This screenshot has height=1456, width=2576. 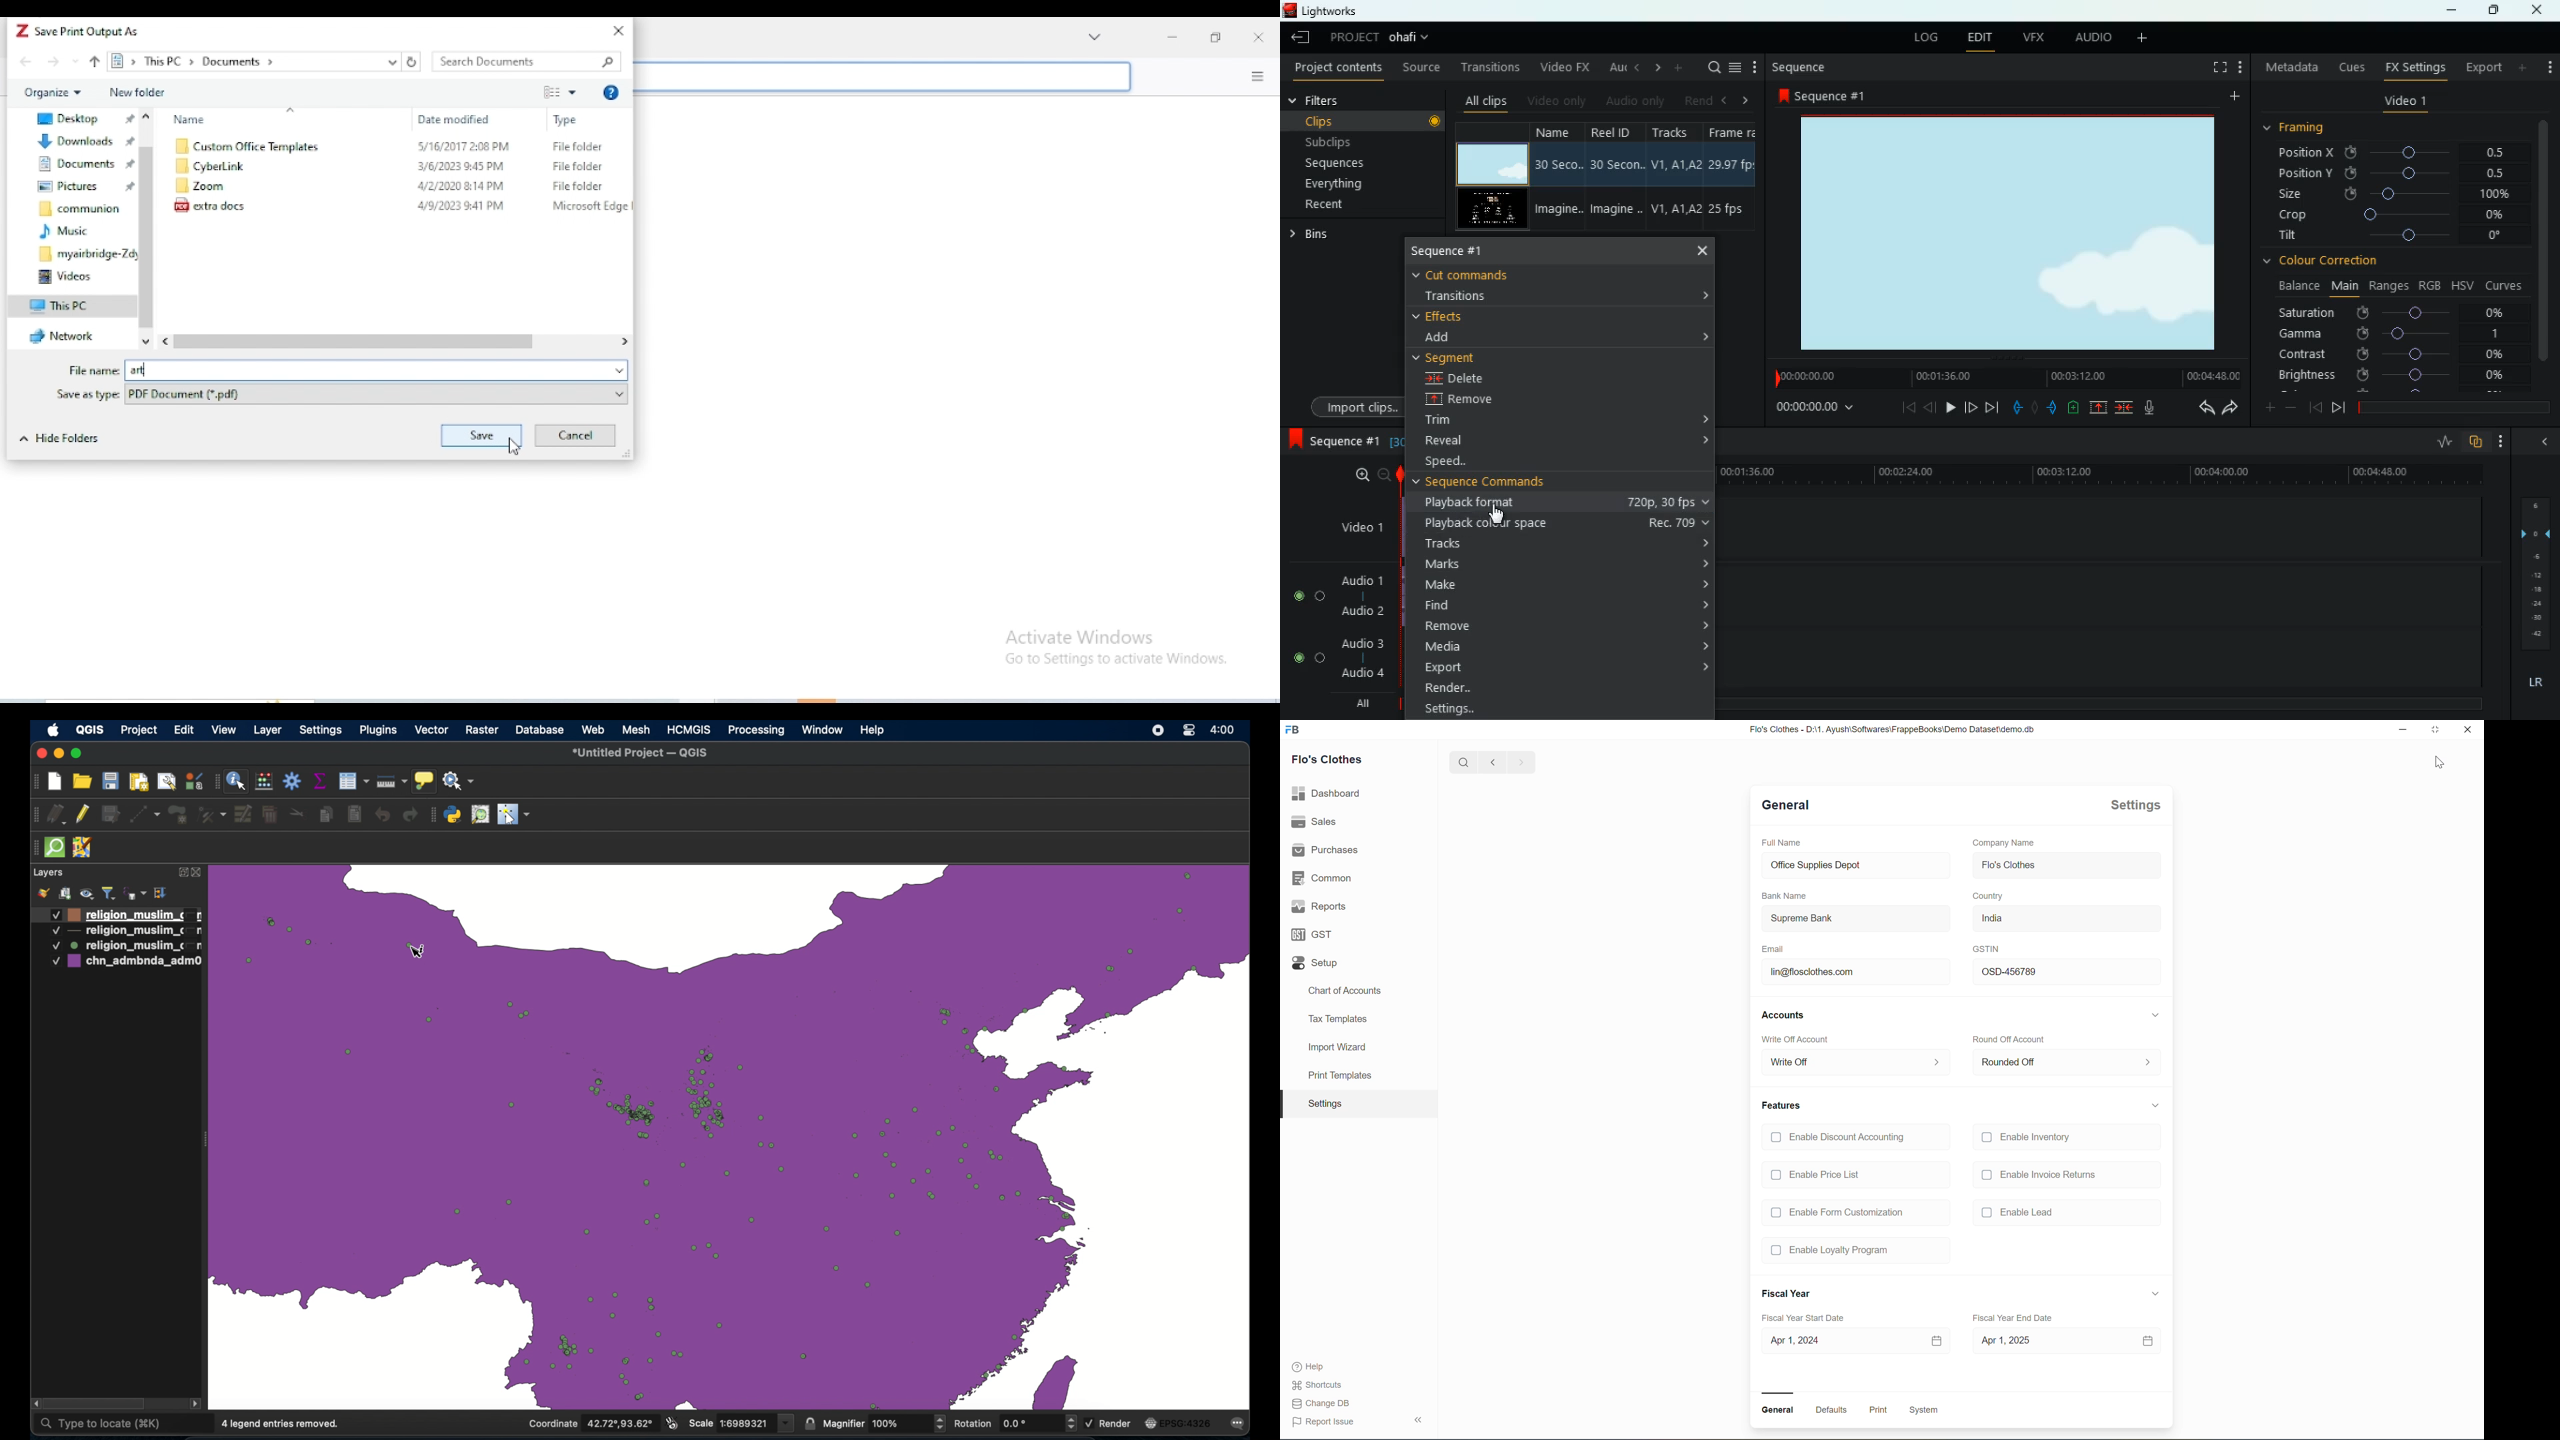 I want to click on calendar icon, so click(x=2149, y=1341).